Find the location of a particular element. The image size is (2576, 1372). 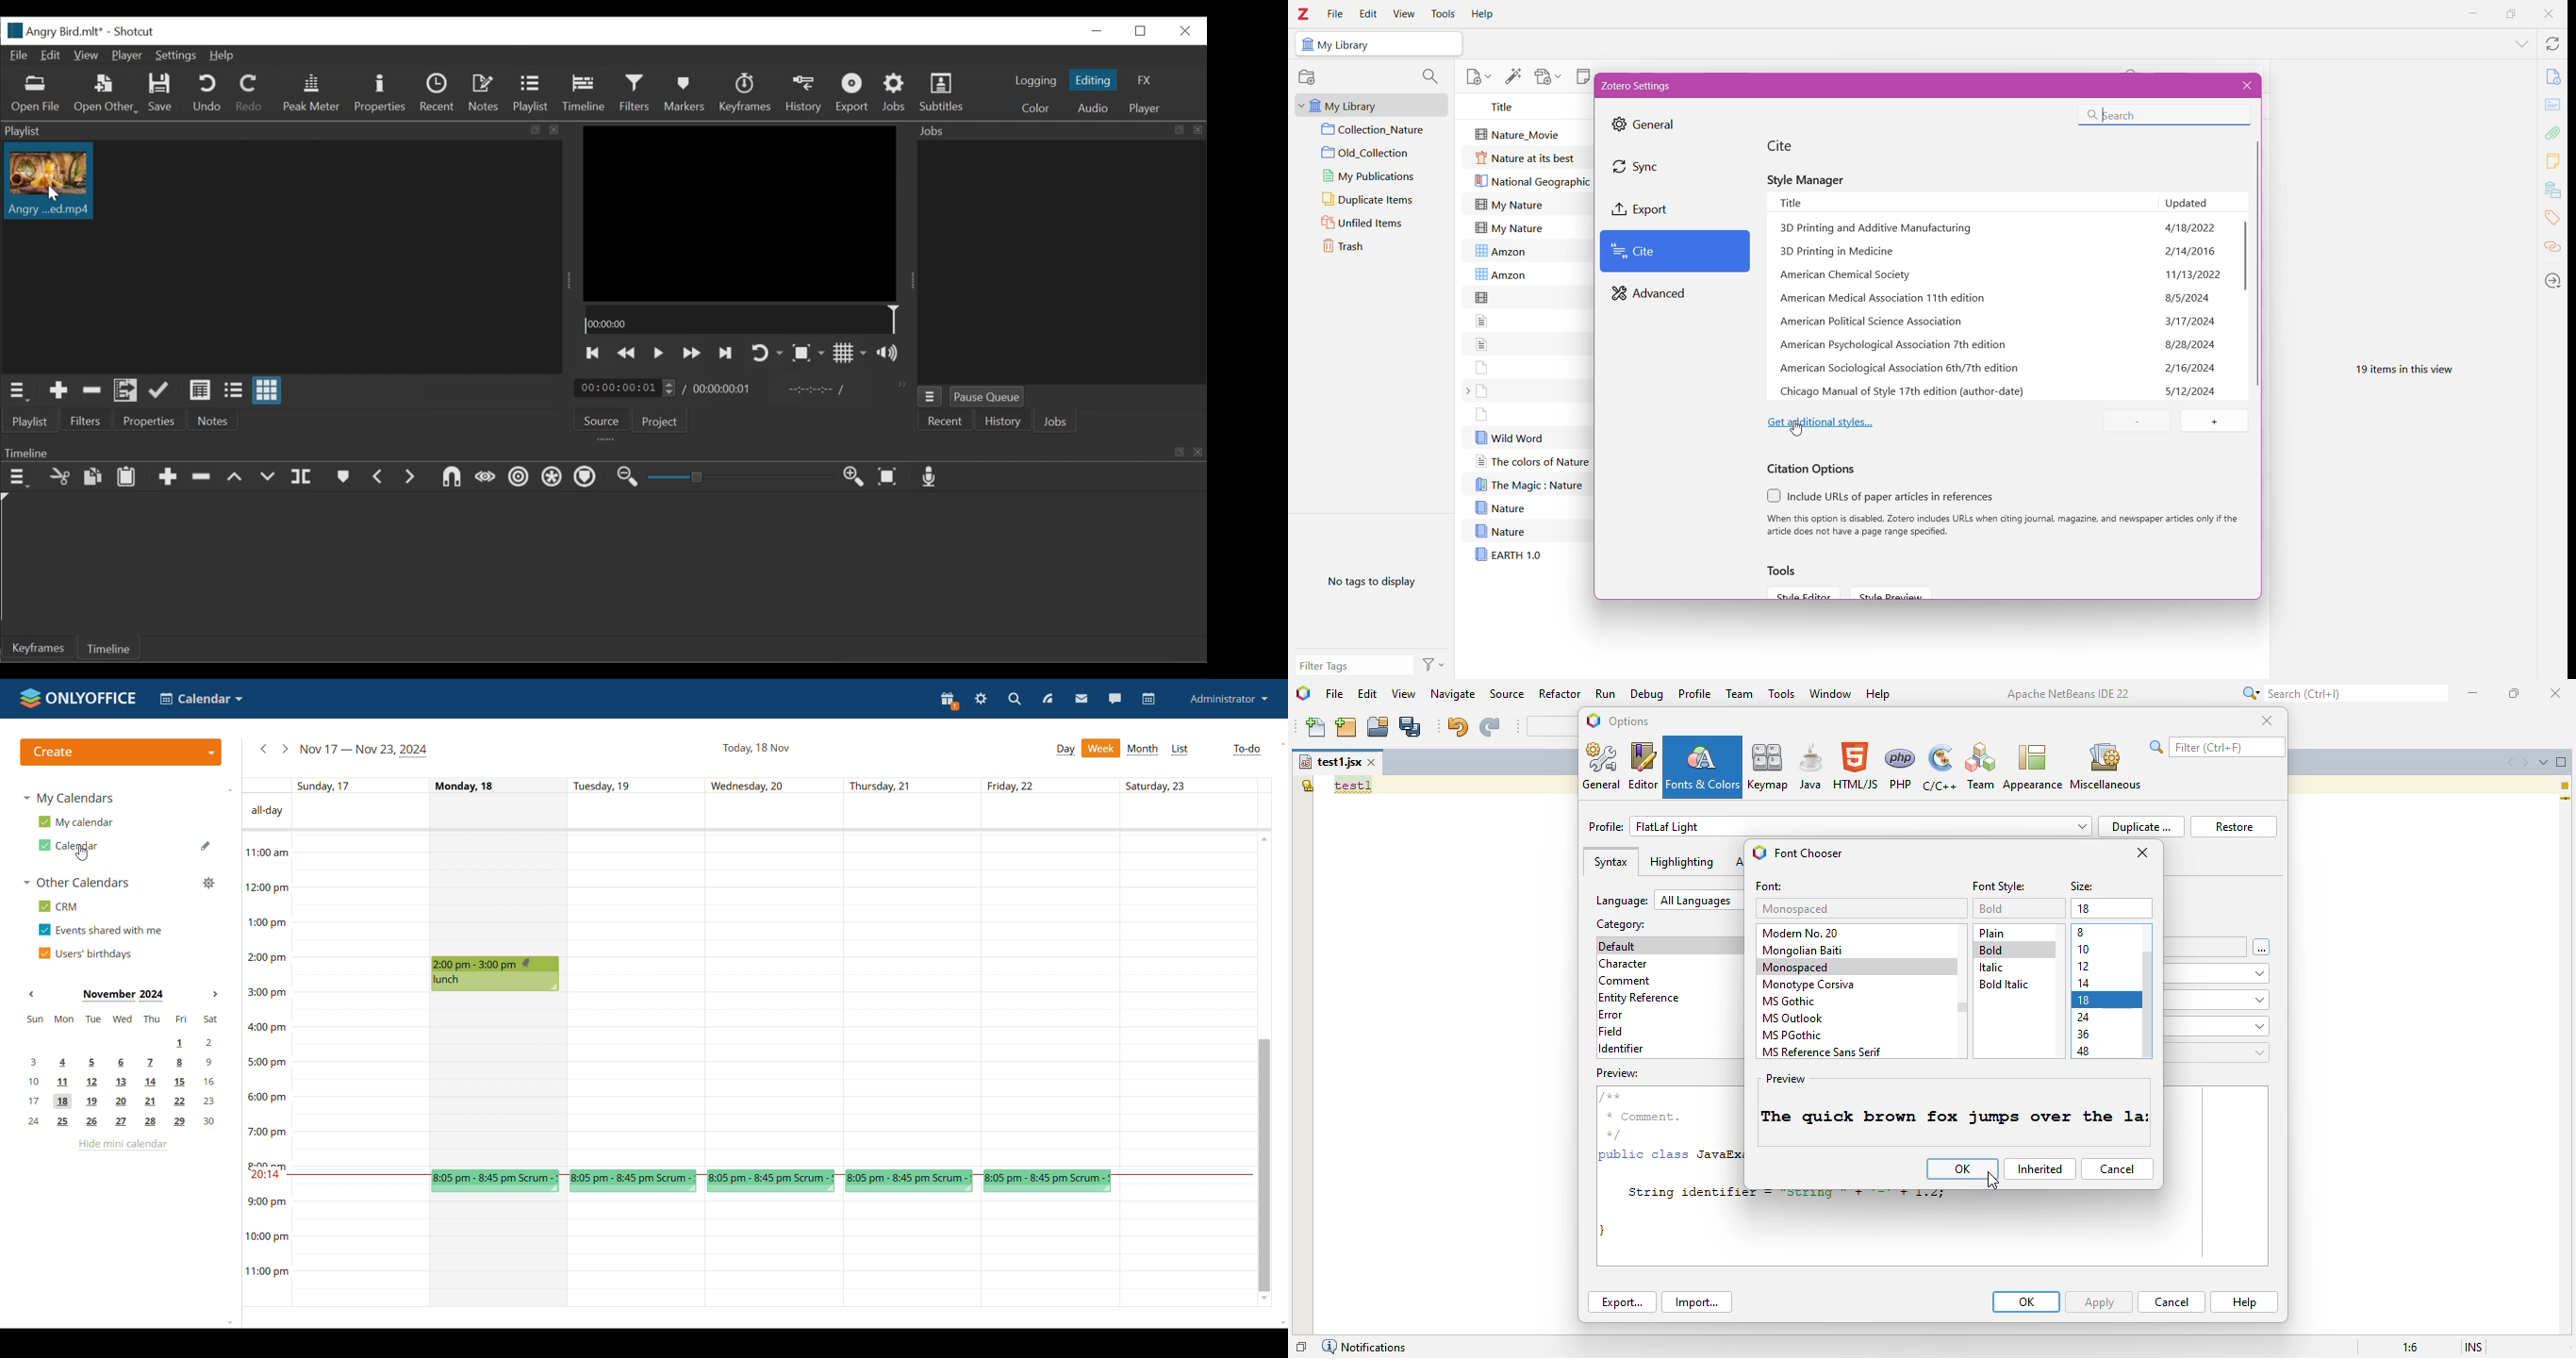

Add Attachment is located at coordinates (1547, 77).